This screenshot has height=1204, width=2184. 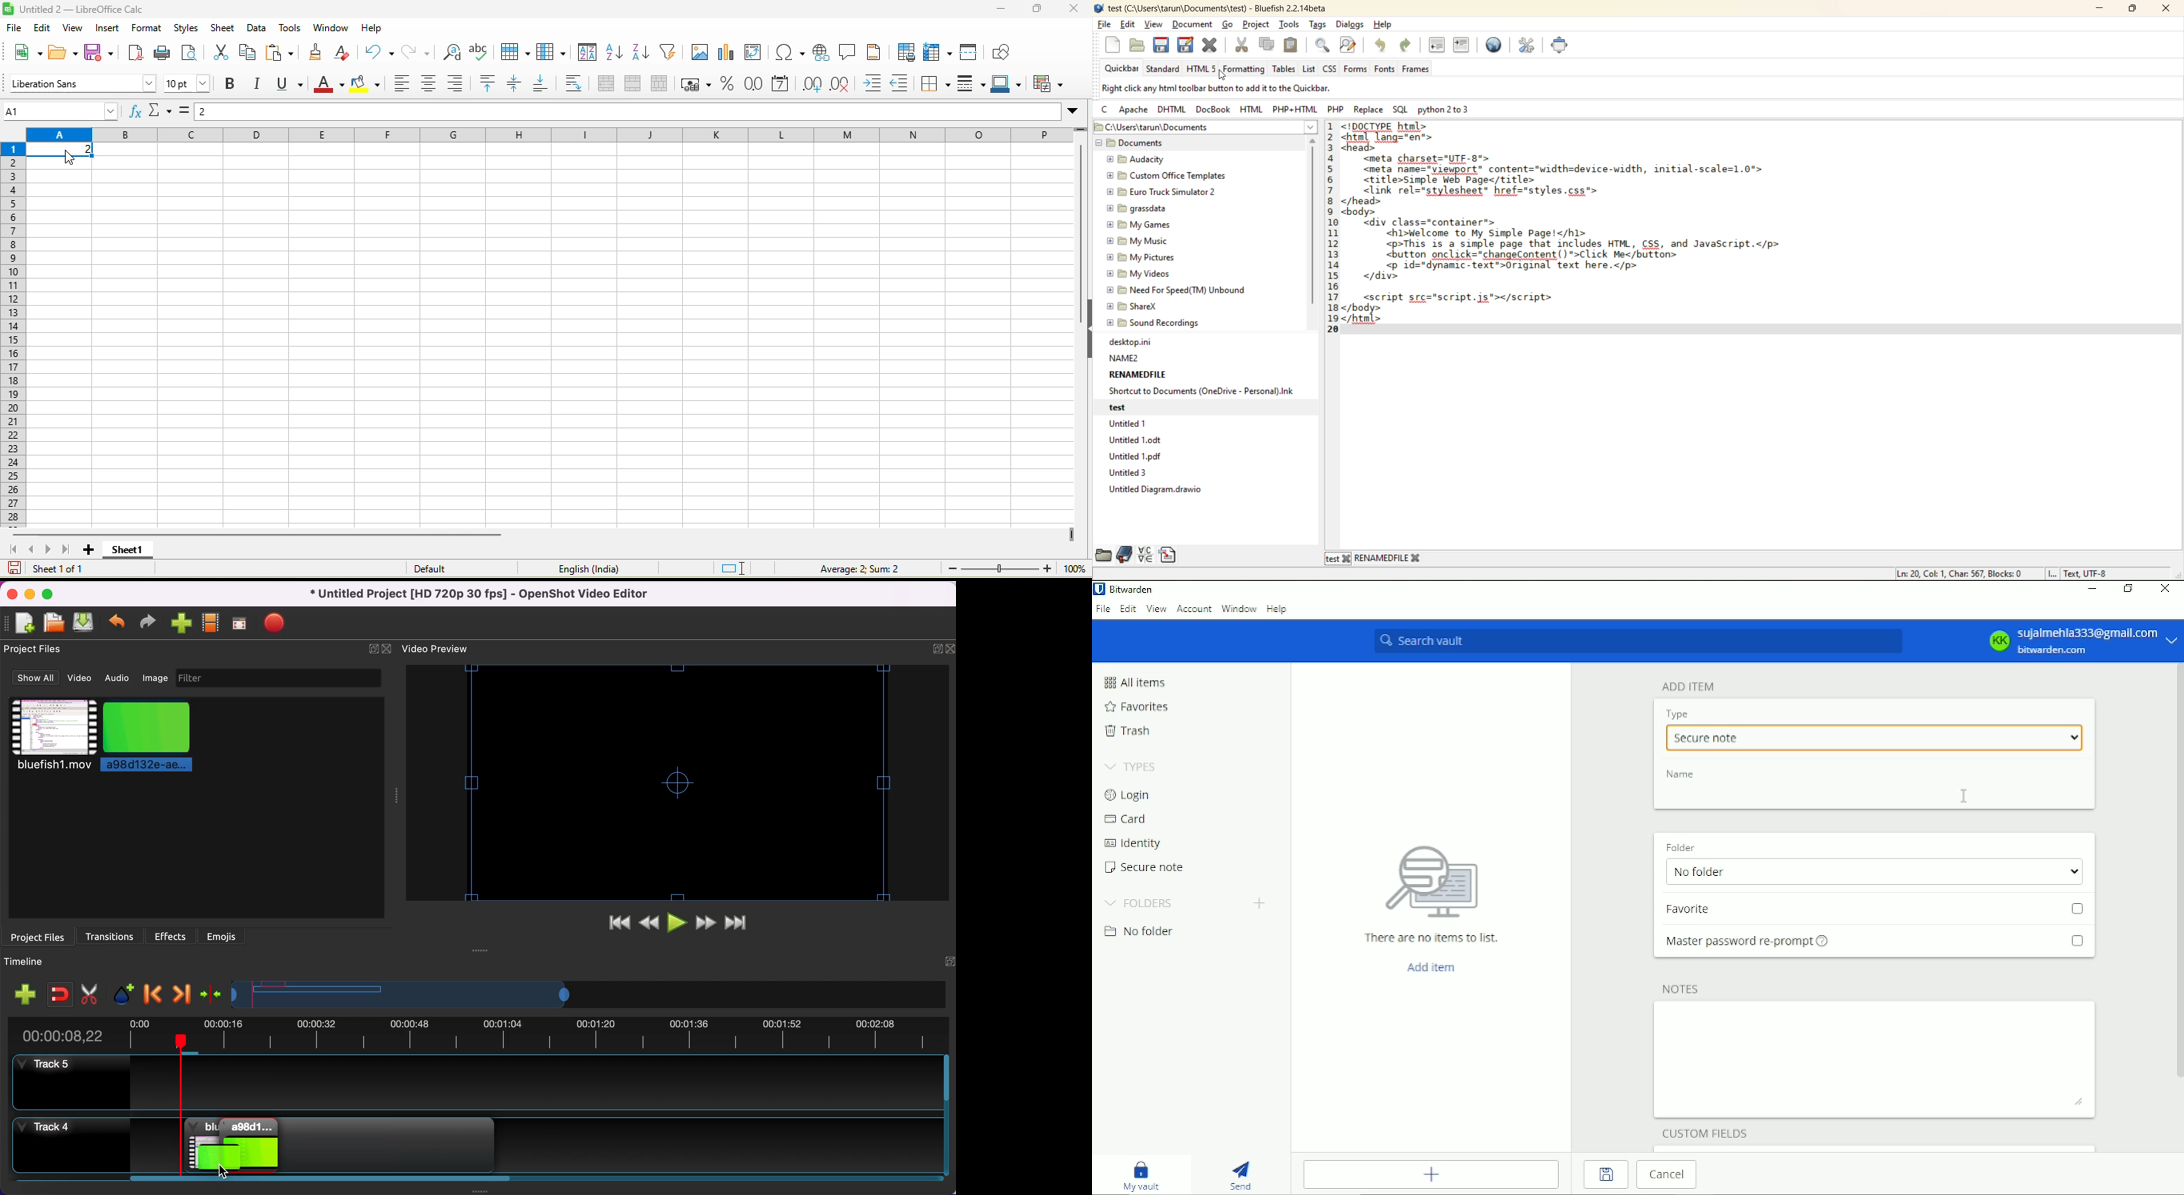 What do you see at coordinates (1429, 966) in the screenshot?
I see `Add item` at bounding box center [1429, 966].